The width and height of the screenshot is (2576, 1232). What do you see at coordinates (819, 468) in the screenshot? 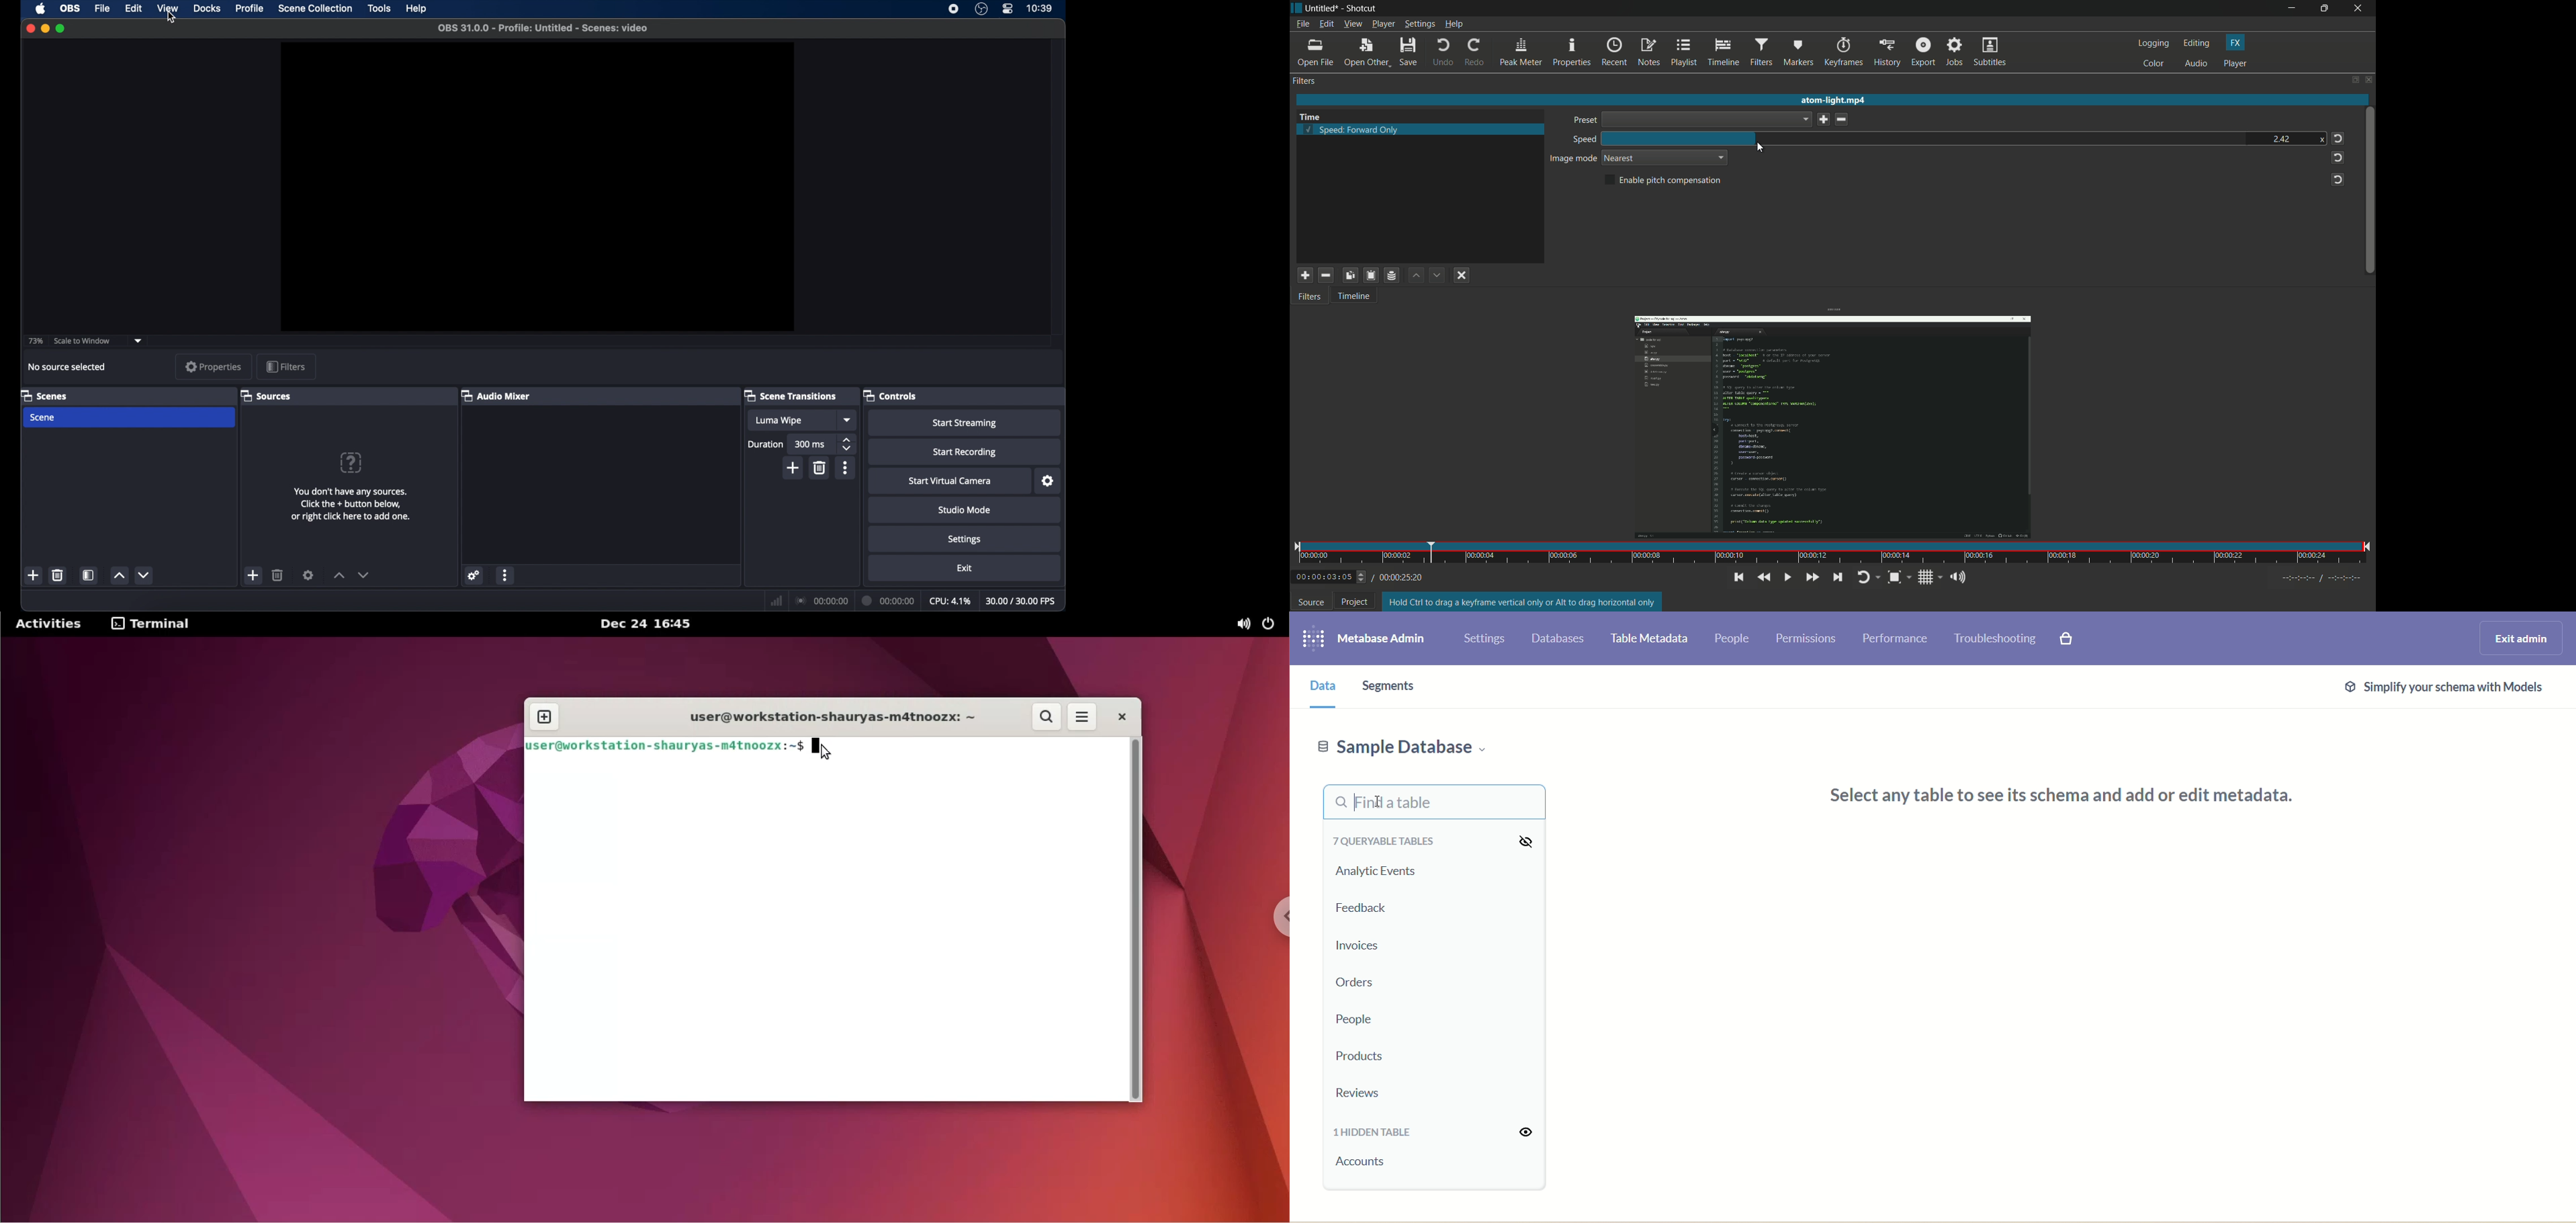
I see `delete` at bounding box center [819, 468].